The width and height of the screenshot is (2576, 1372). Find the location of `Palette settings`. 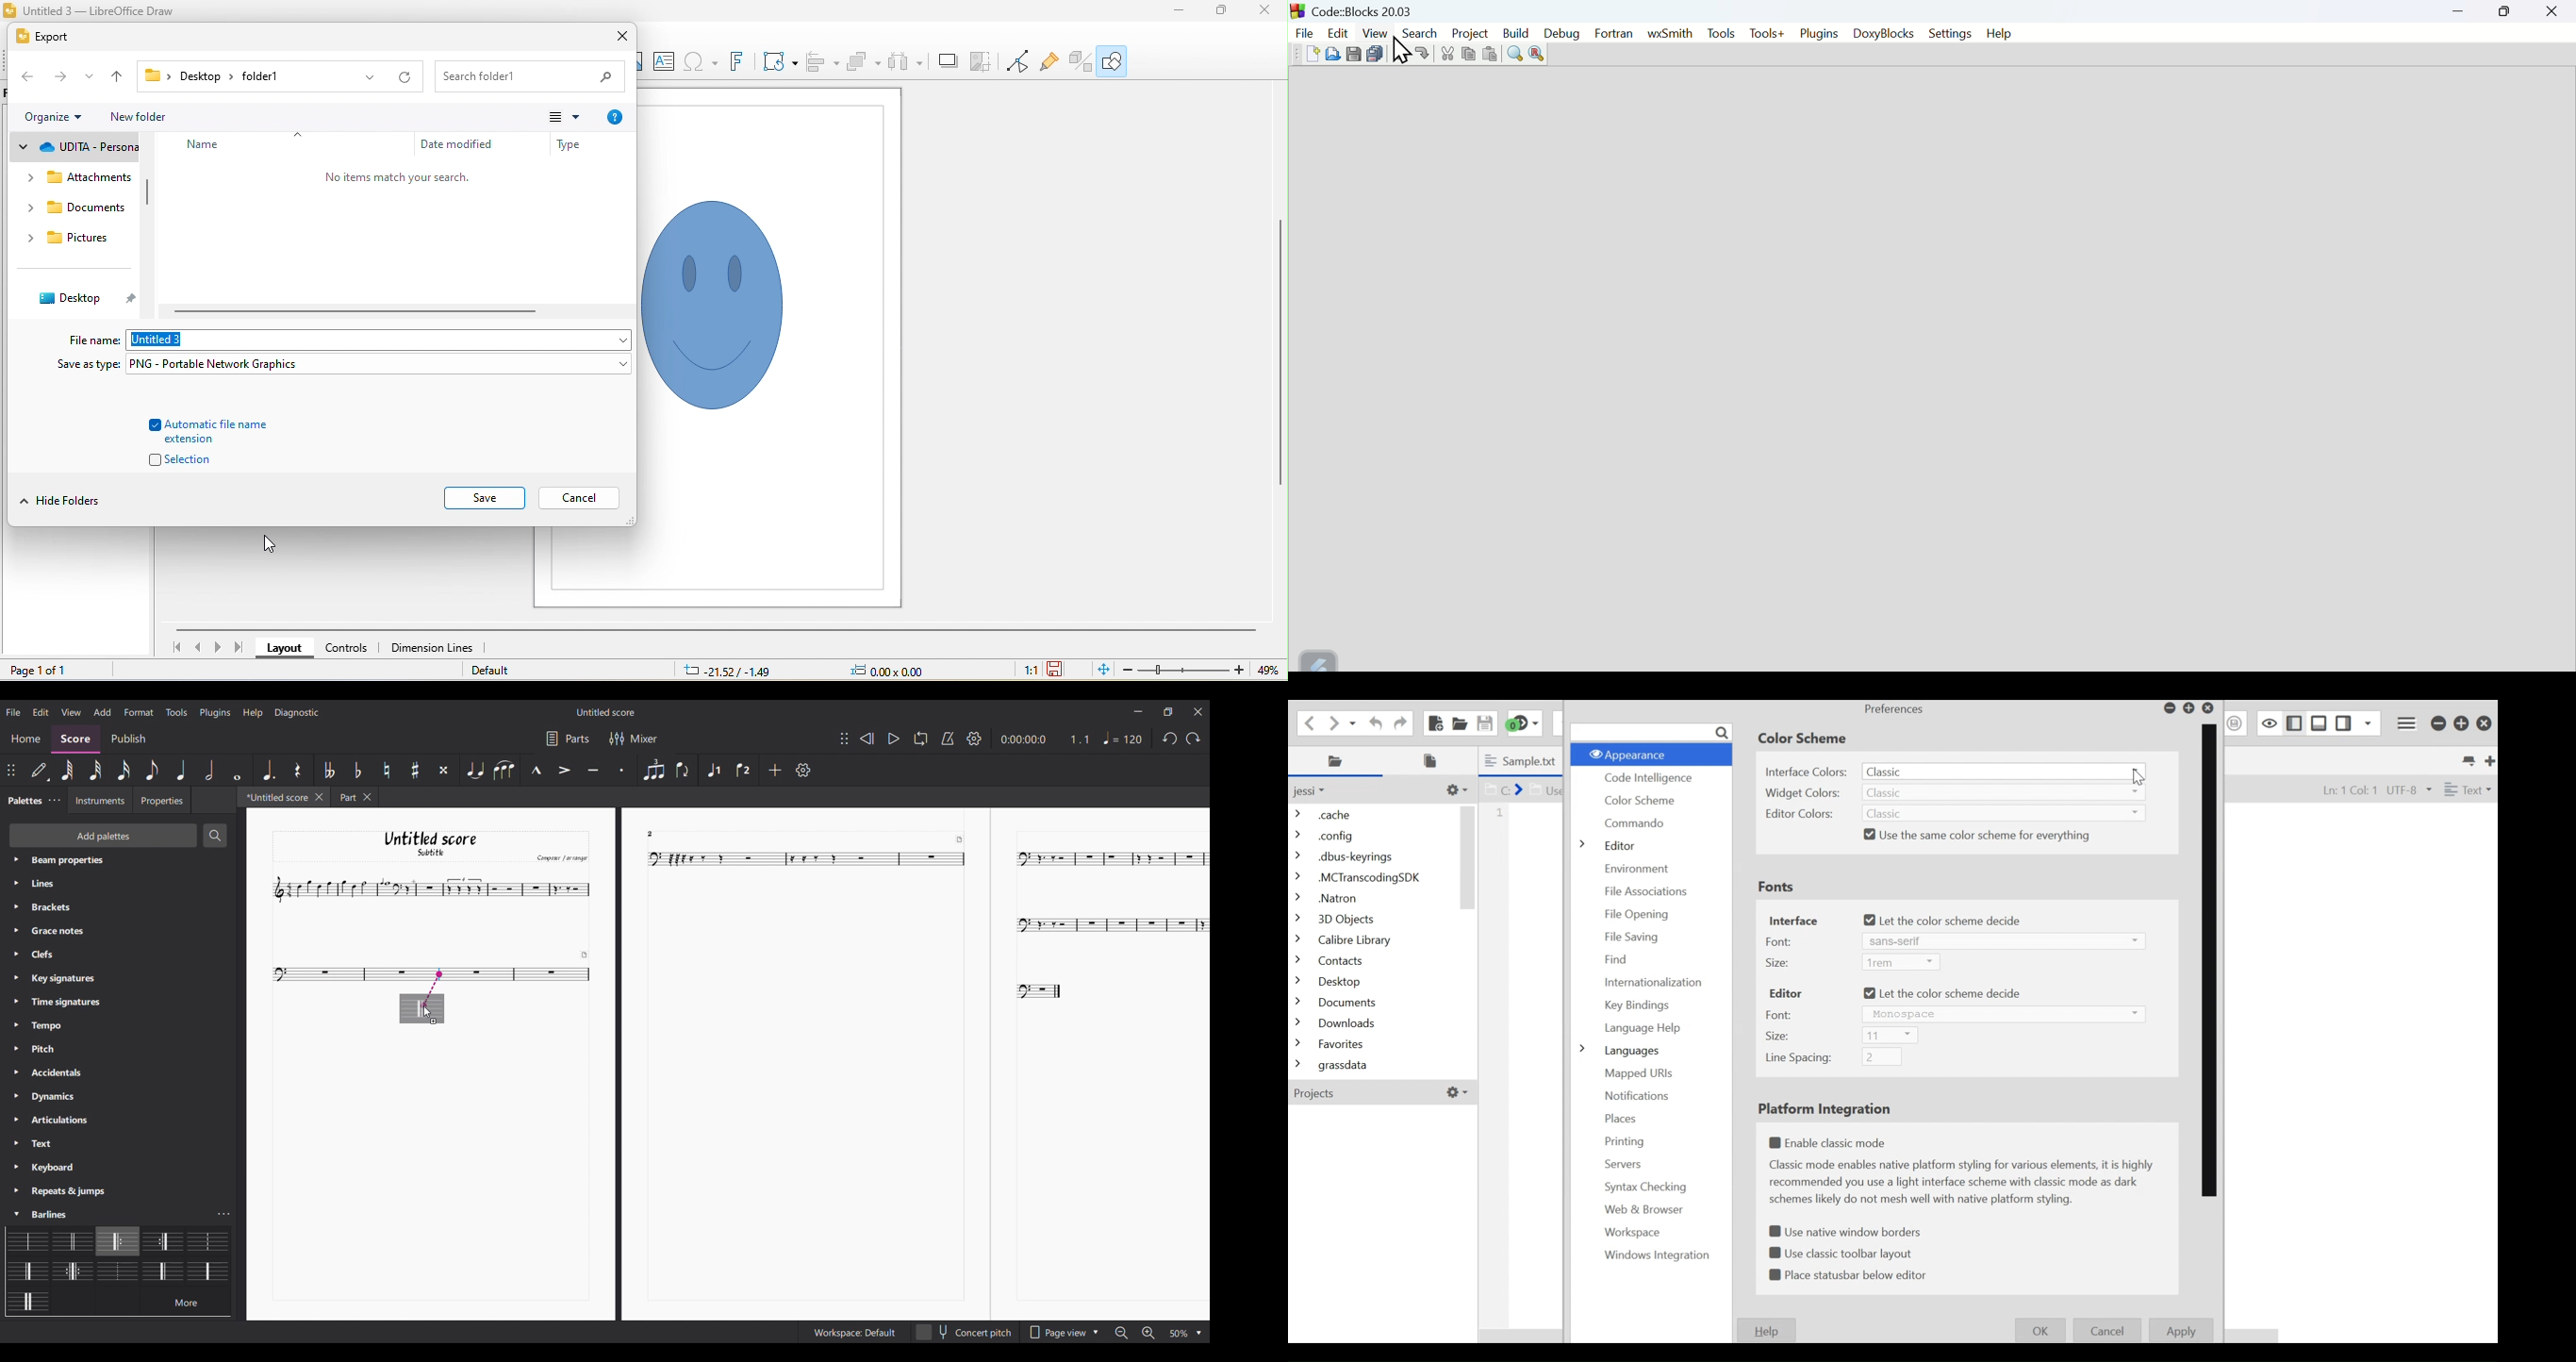

Palette settings is located at coordinates (74, 863).